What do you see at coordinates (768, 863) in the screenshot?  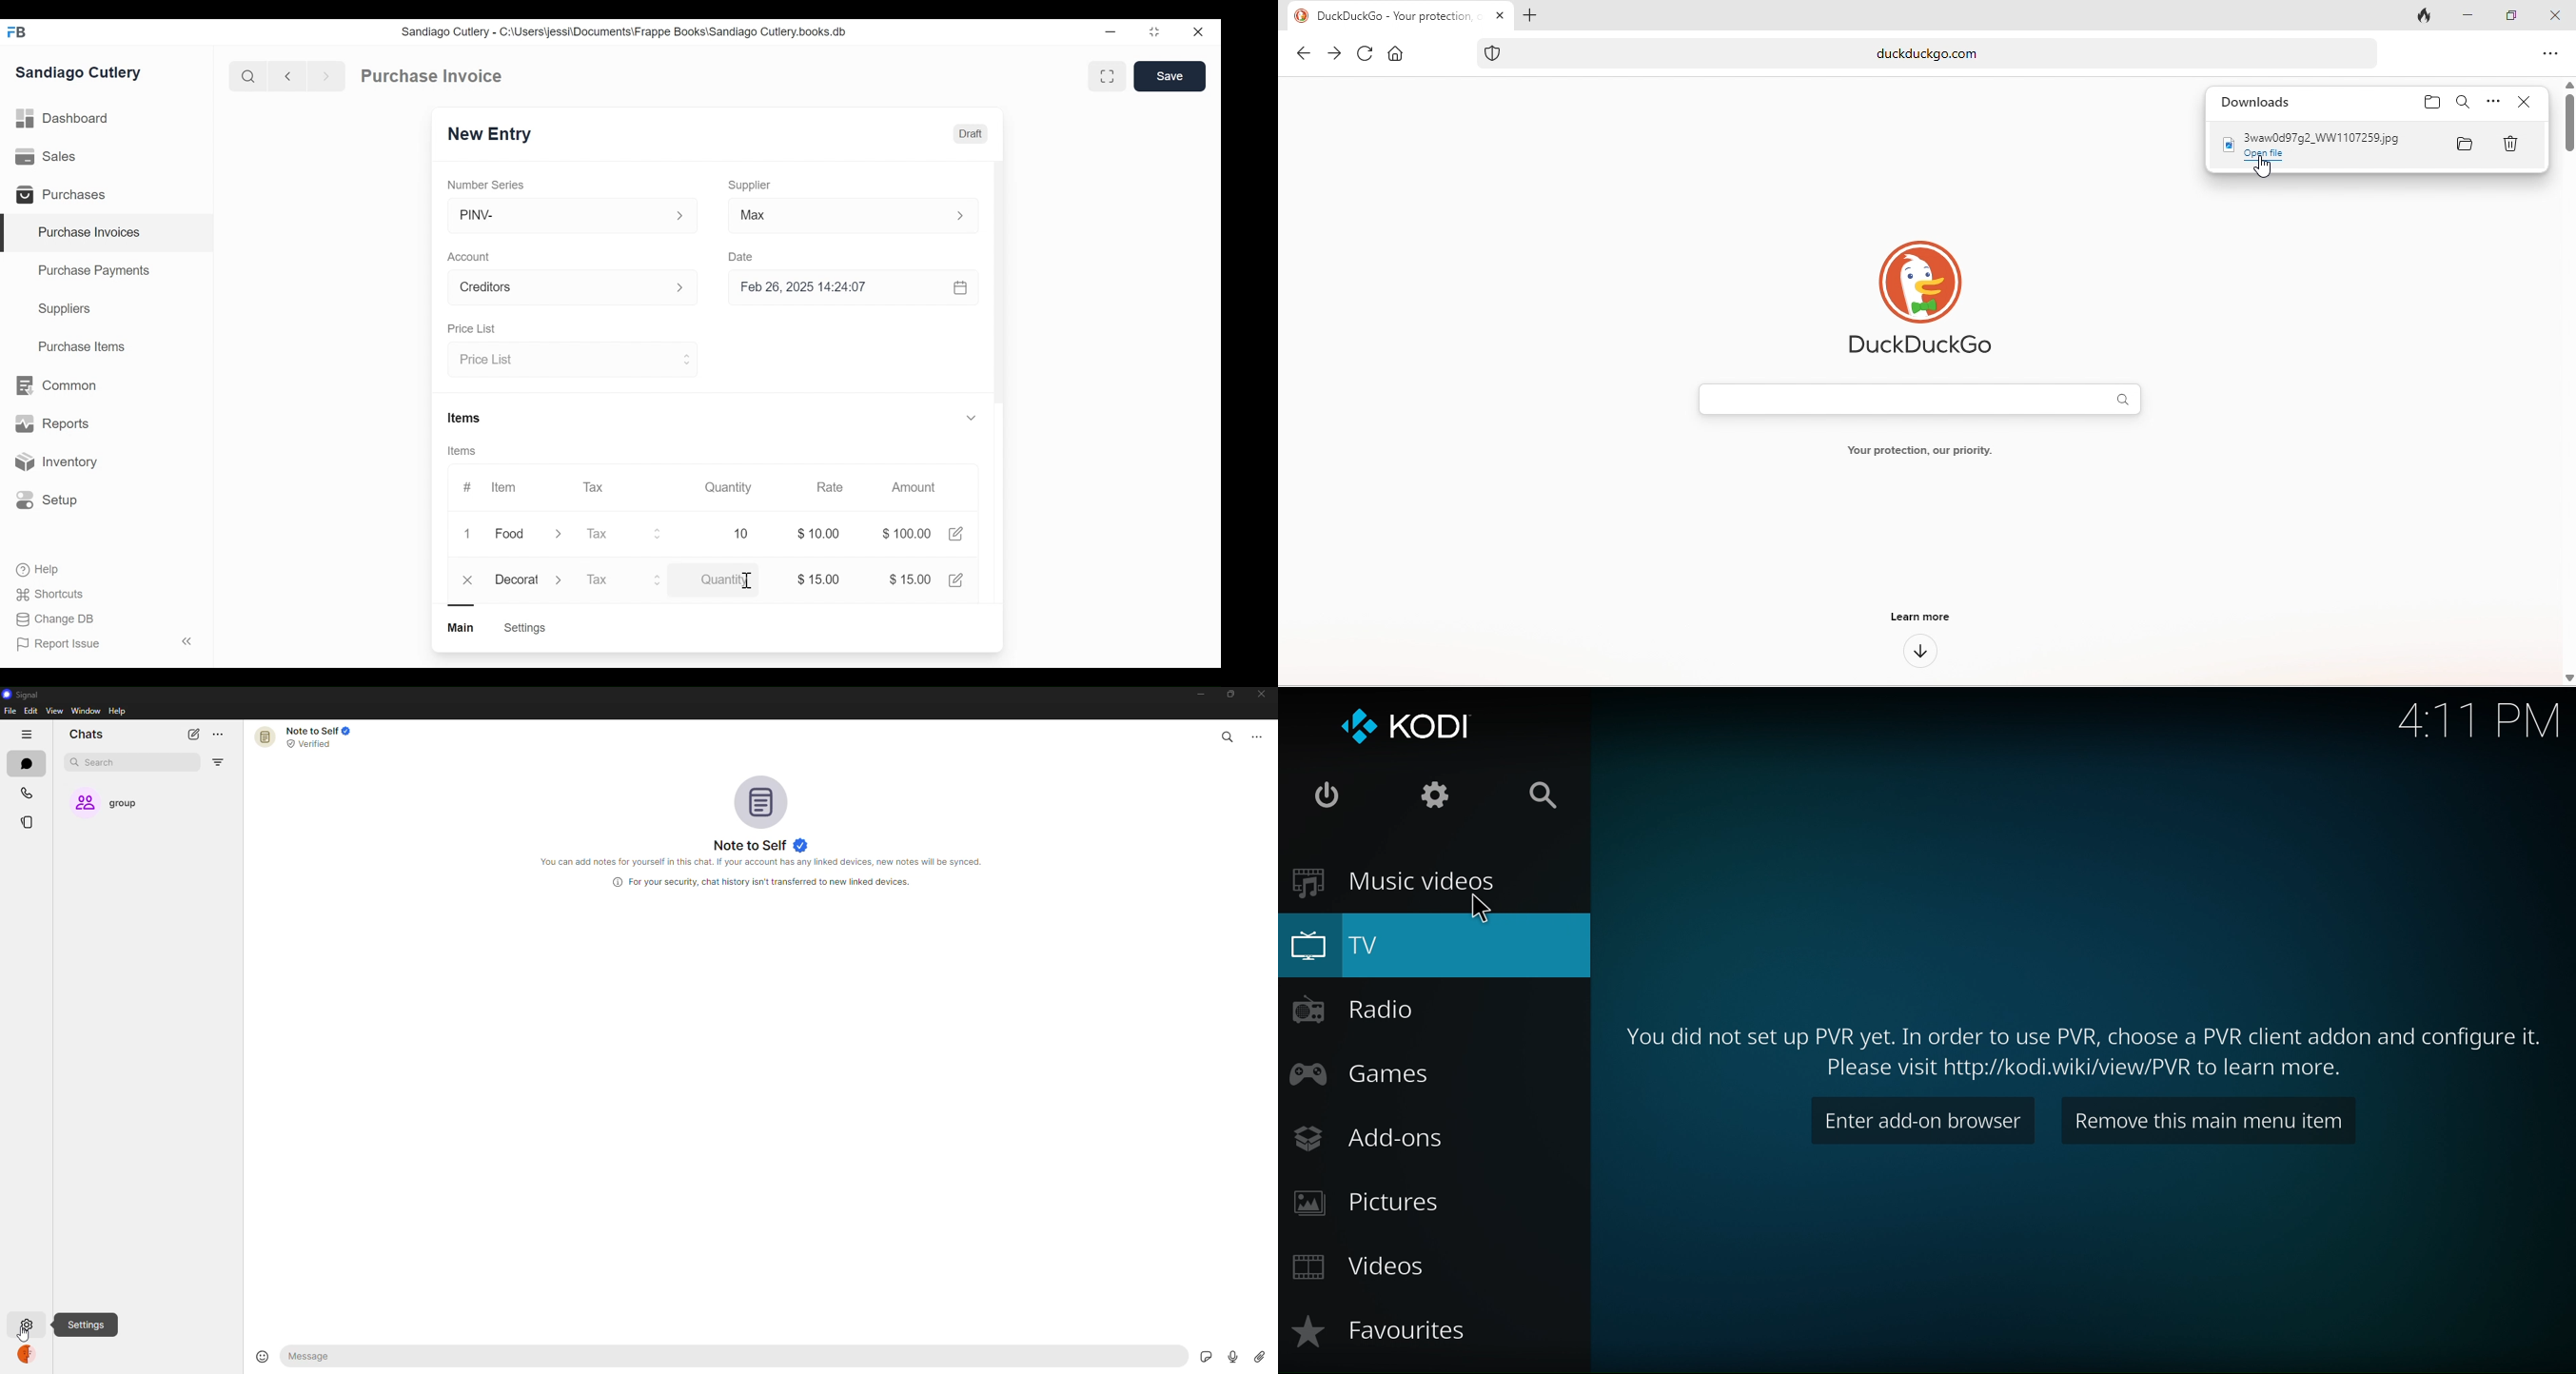 I see `info` at bounding box center [768, 863].